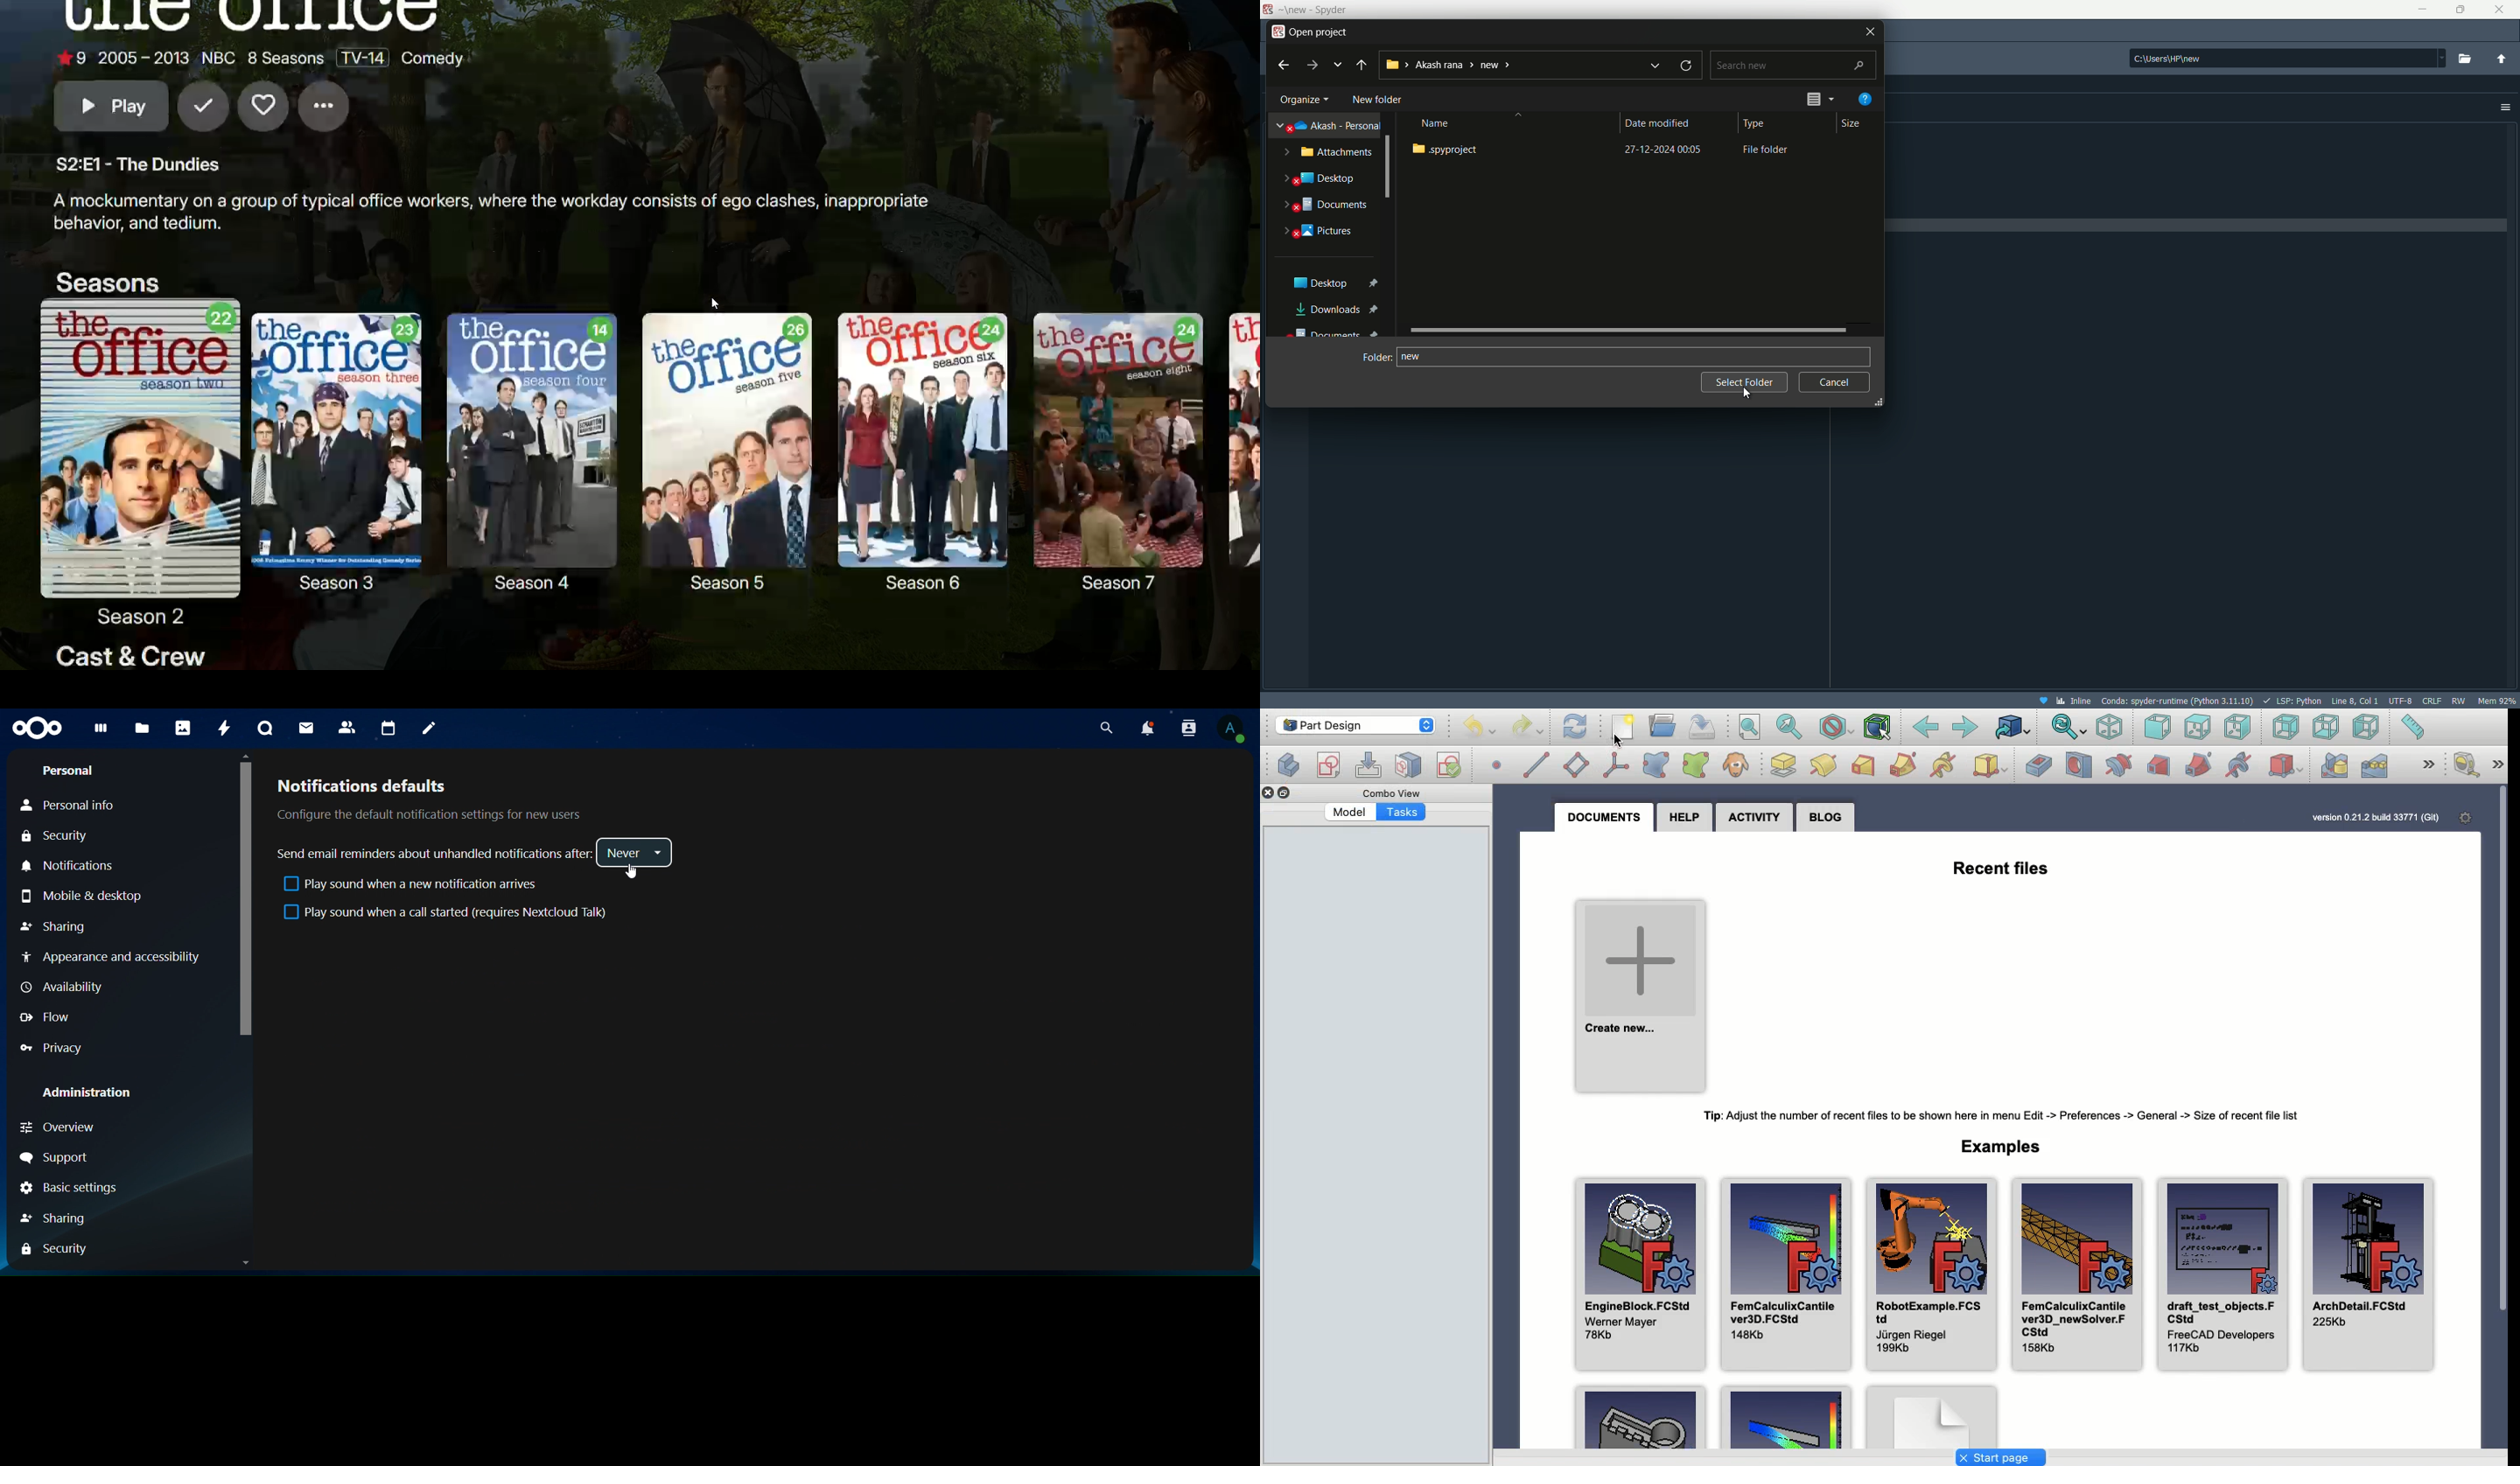 The height and width of the screenshot is (1484, 2520). I want to click on LSP:Python, so click(2290, 699).